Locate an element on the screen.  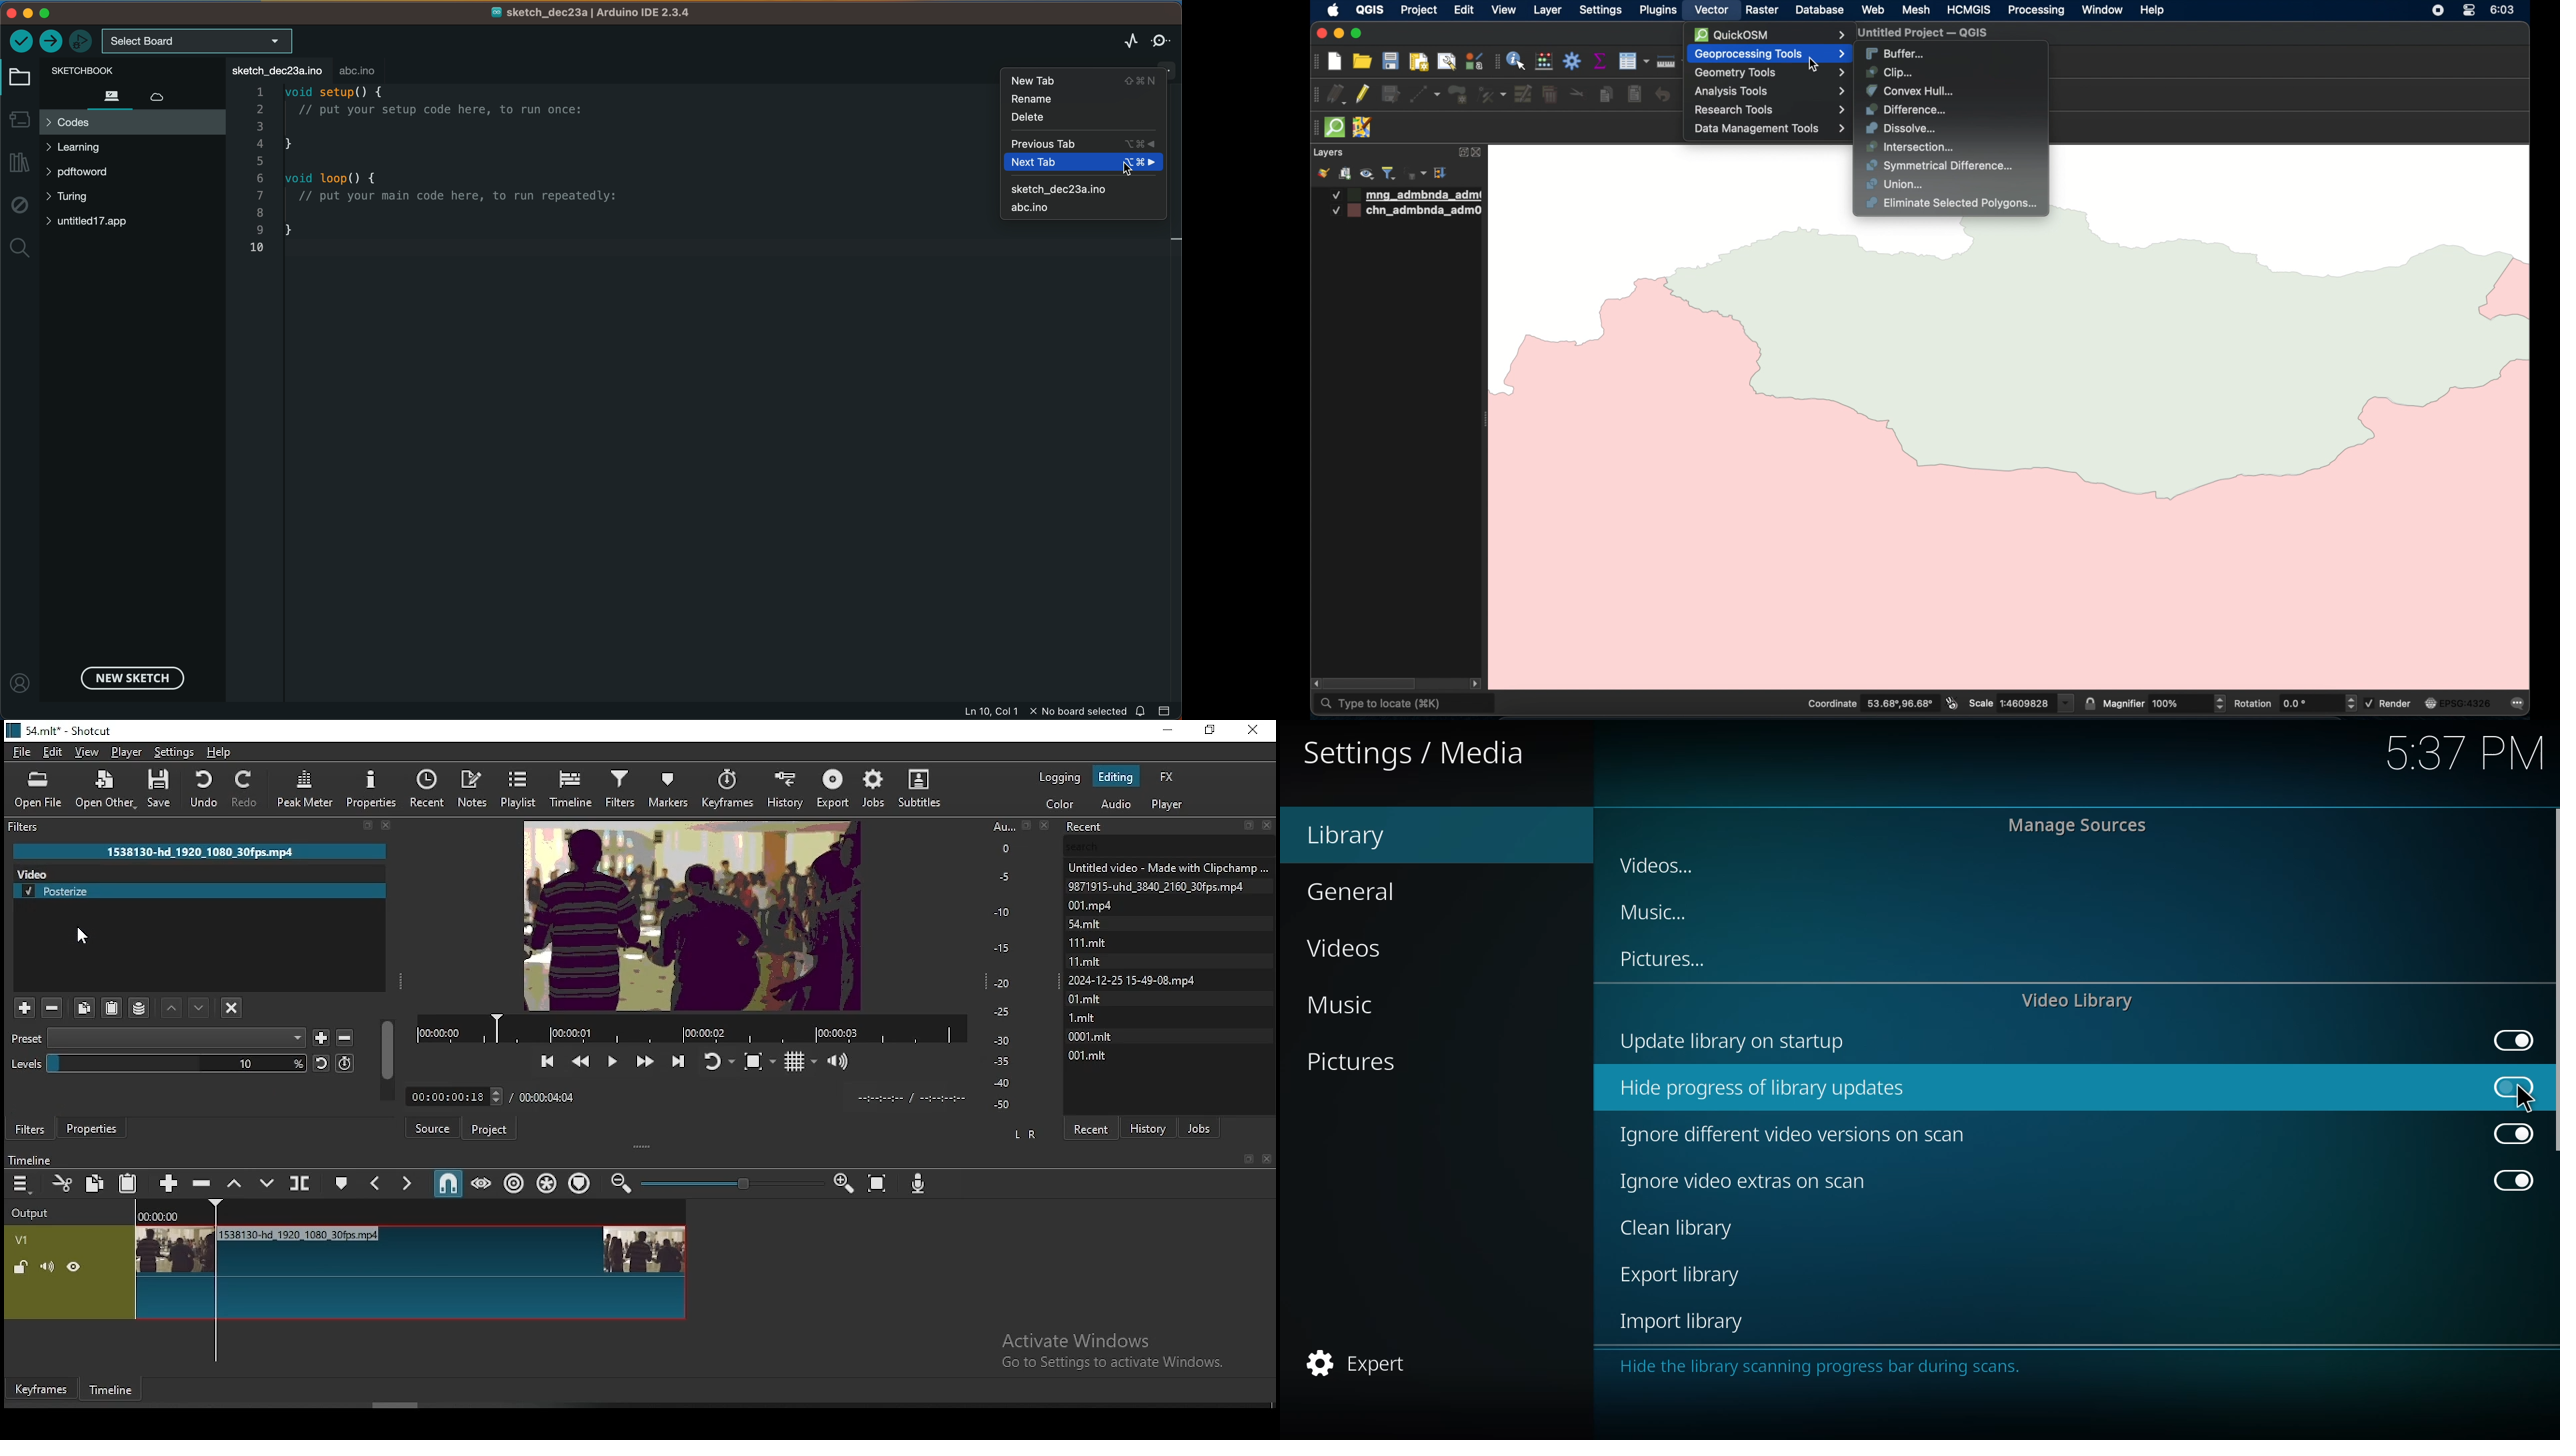
cursor is located at coordinates (2514, 1088).